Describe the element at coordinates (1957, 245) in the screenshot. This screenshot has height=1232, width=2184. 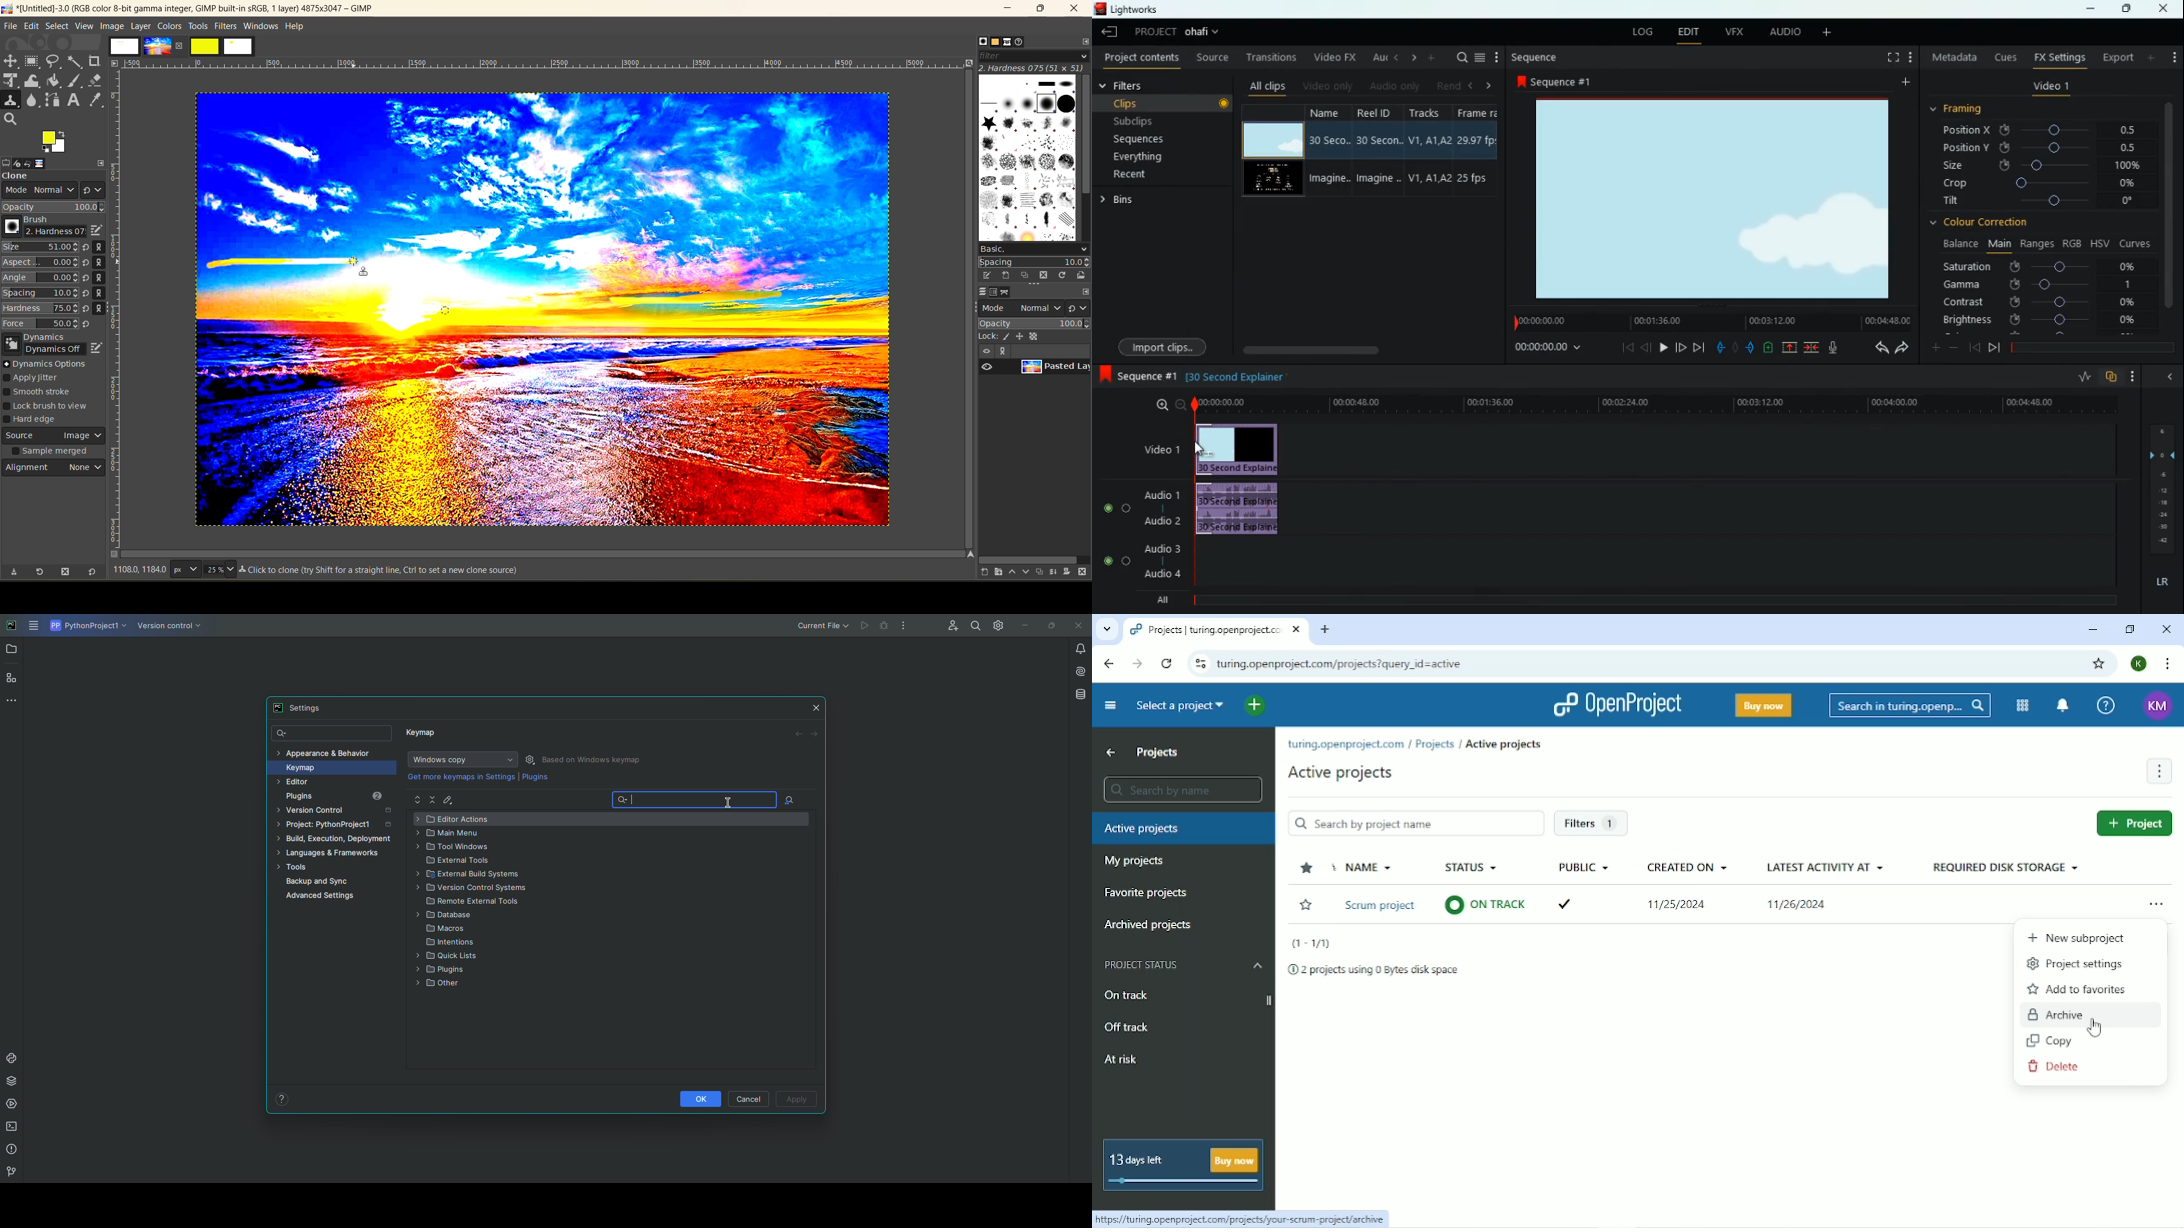
I see `balance` at that location.